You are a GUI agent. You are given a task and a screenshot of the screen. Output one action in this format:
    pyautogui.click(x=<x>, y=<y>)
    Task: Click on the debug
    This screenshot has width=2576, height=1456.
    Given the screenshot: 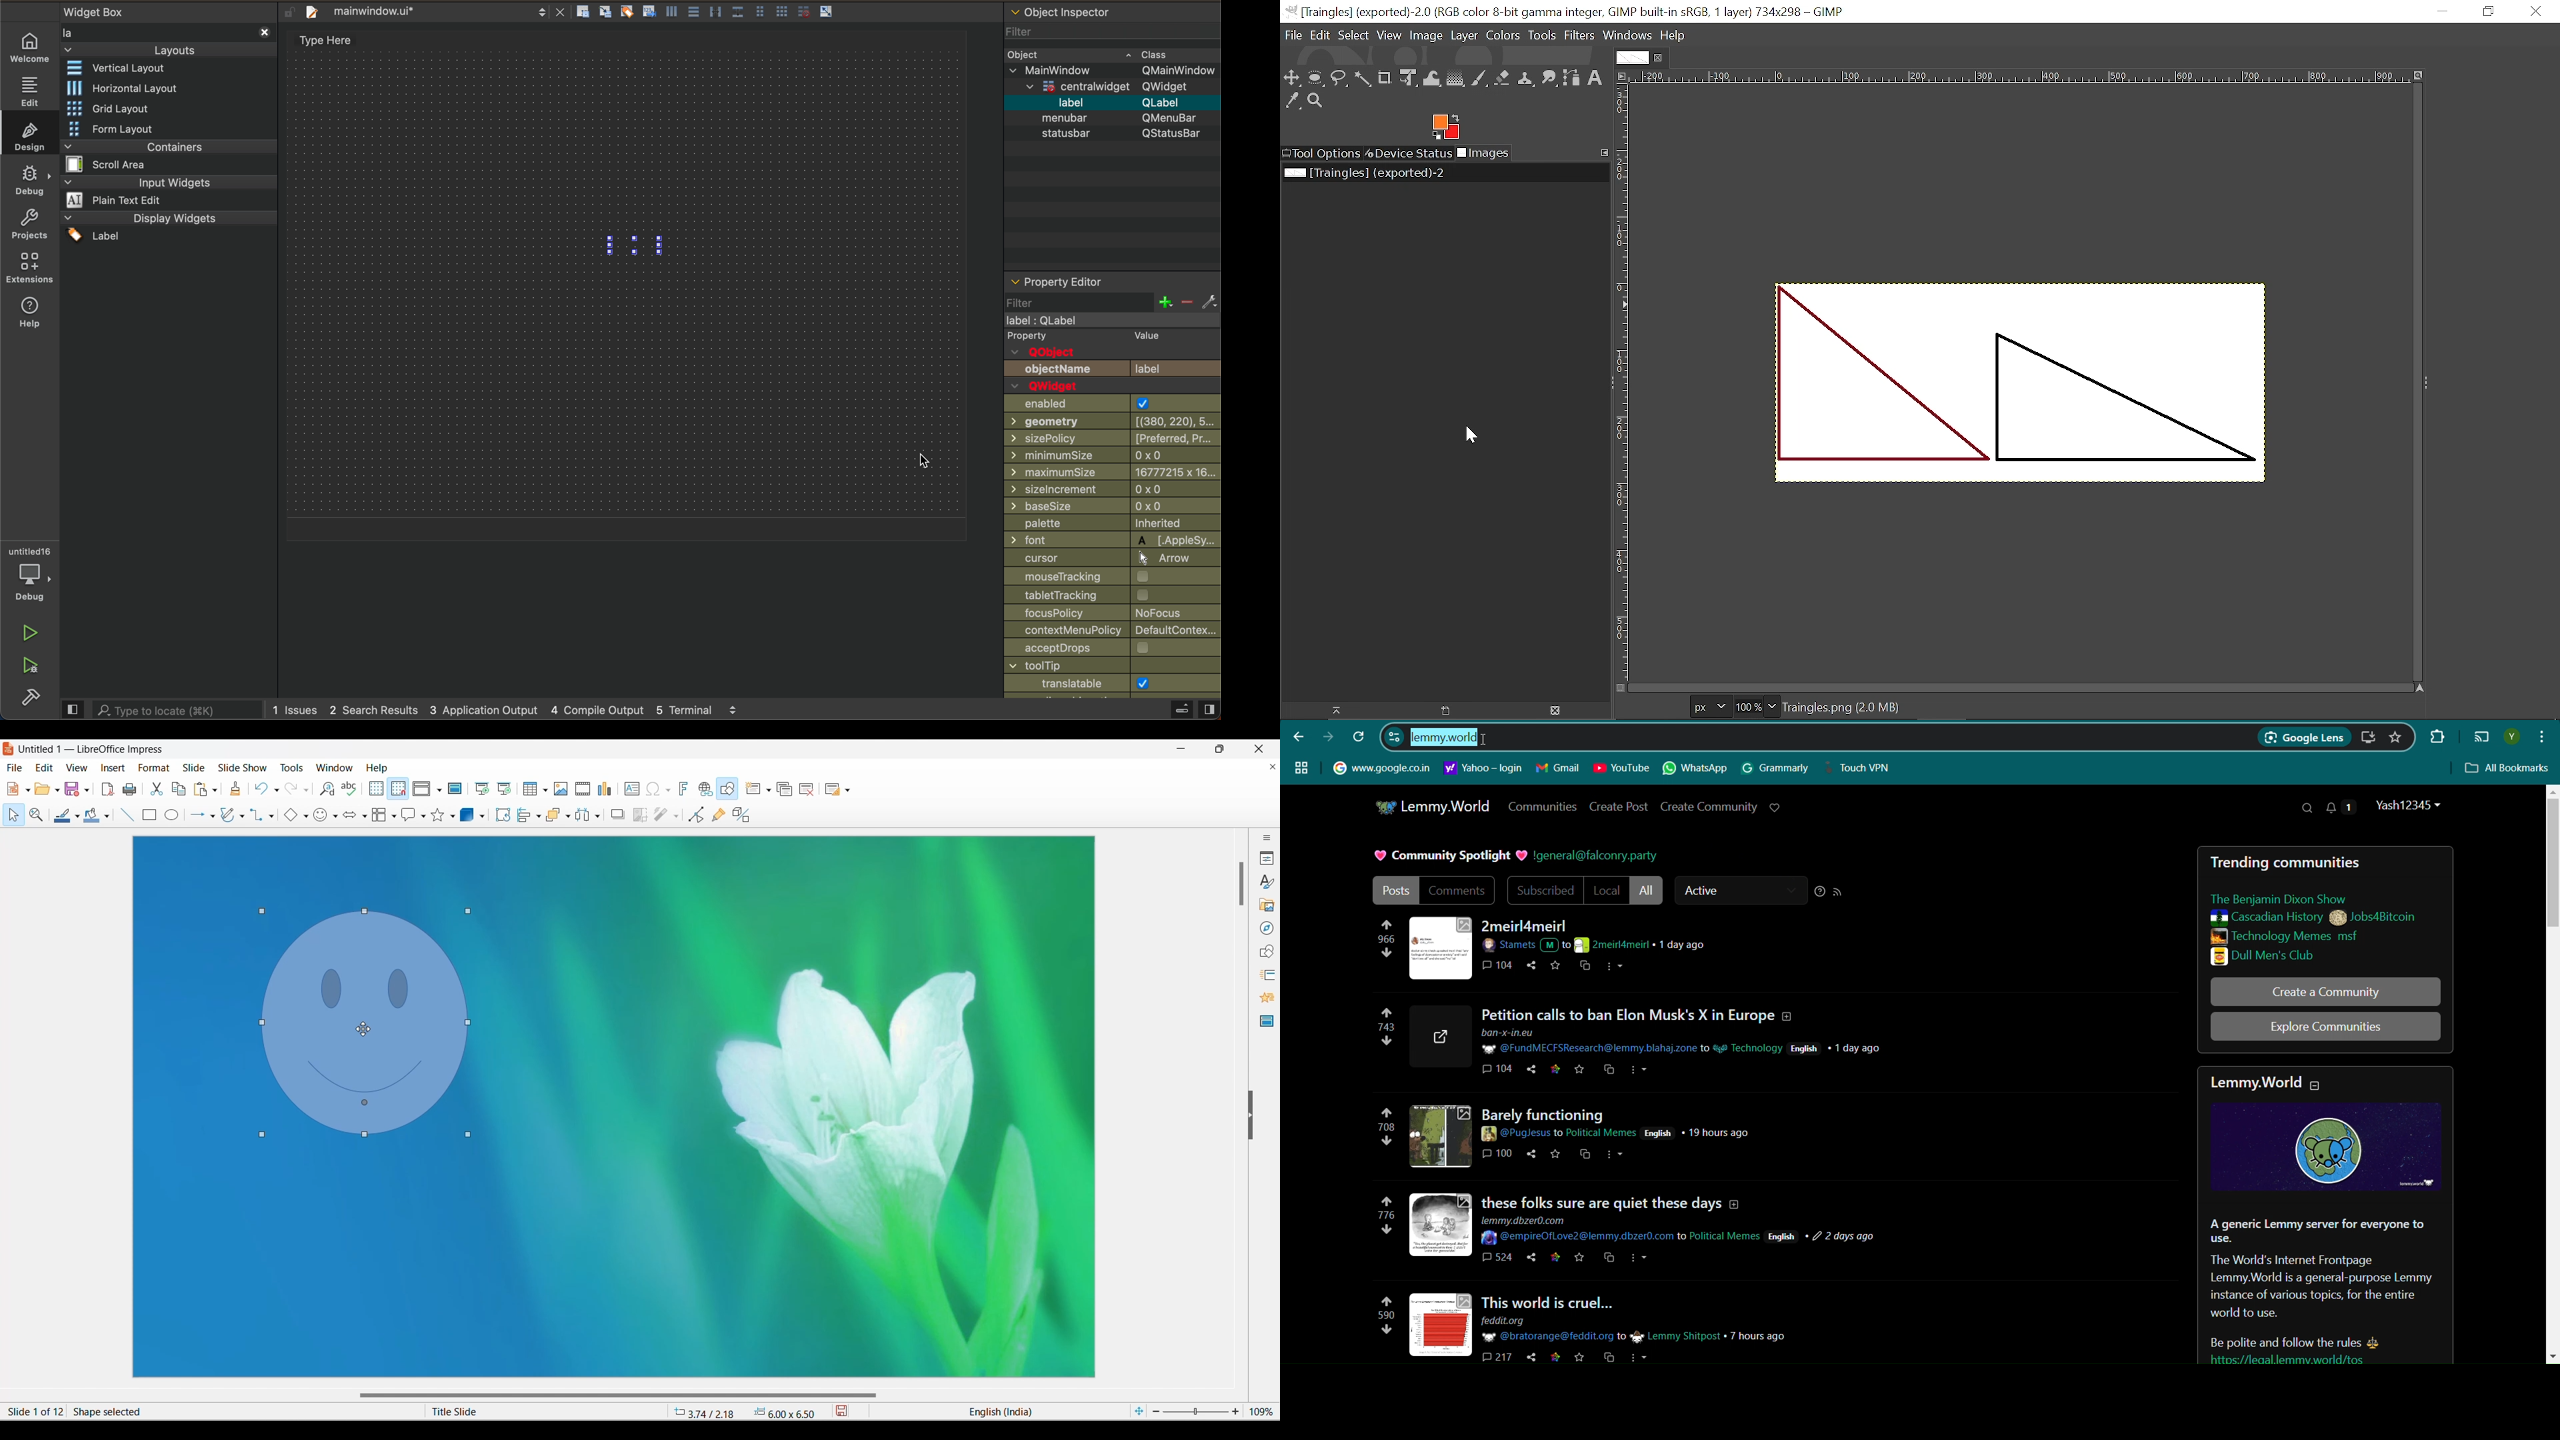 What is the action you would take?
    pyautogui.click(x=33, y=183)
    